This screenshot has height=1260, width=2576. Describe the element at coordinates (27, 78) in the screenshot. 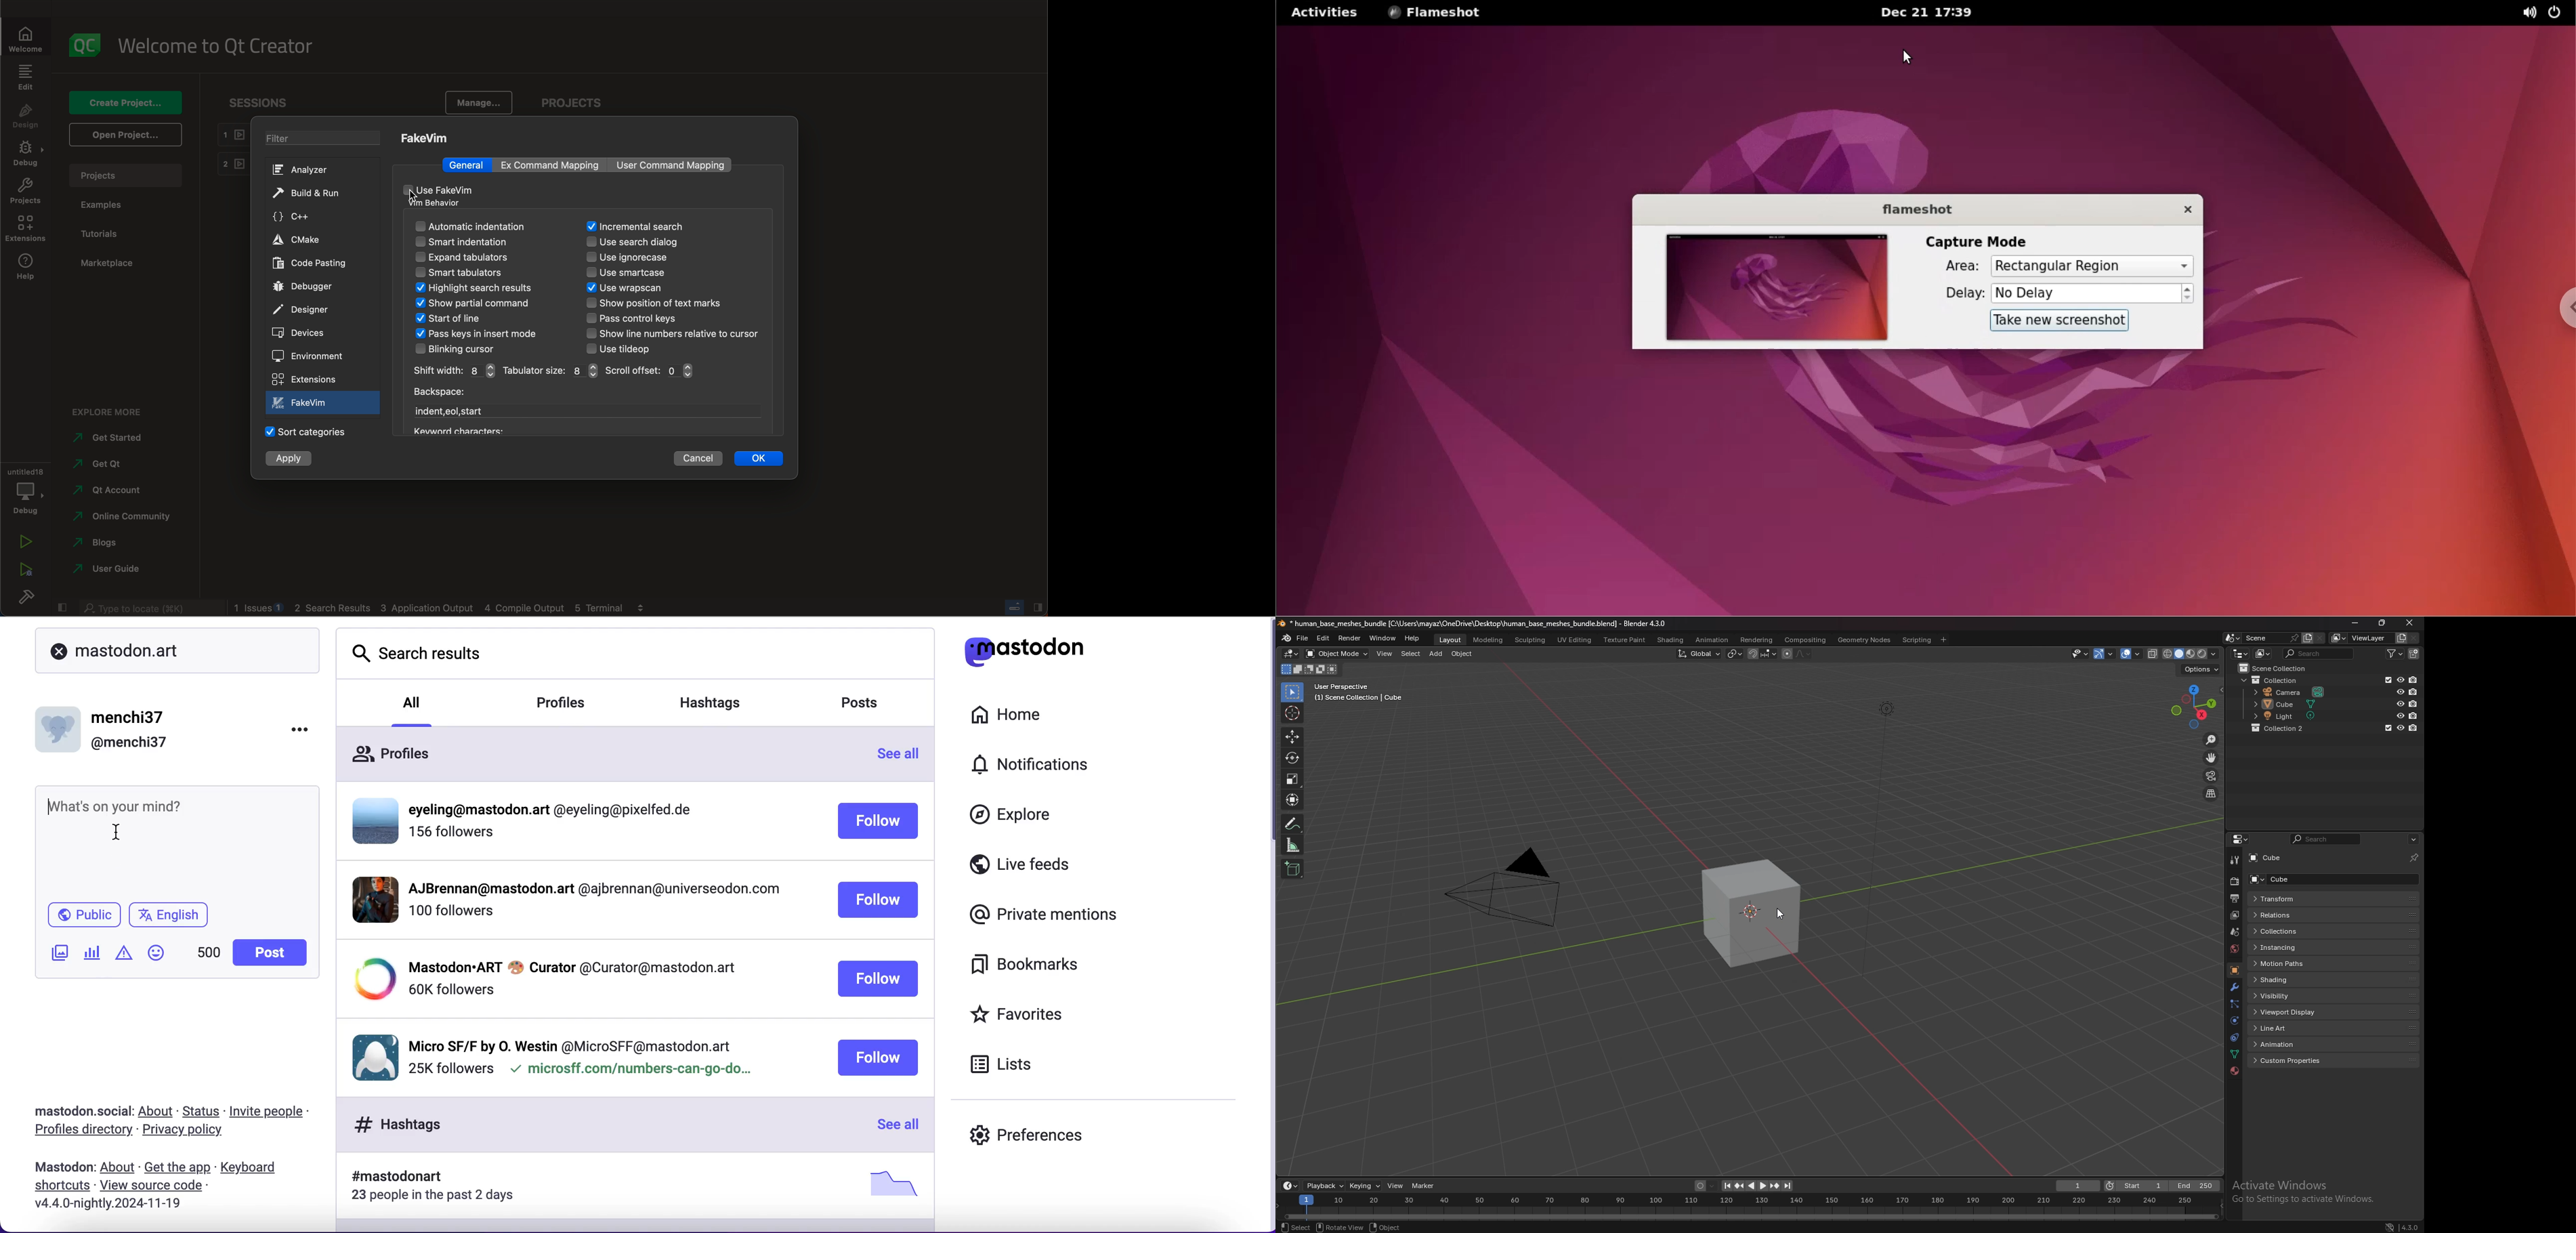

I see `edit` at that location.